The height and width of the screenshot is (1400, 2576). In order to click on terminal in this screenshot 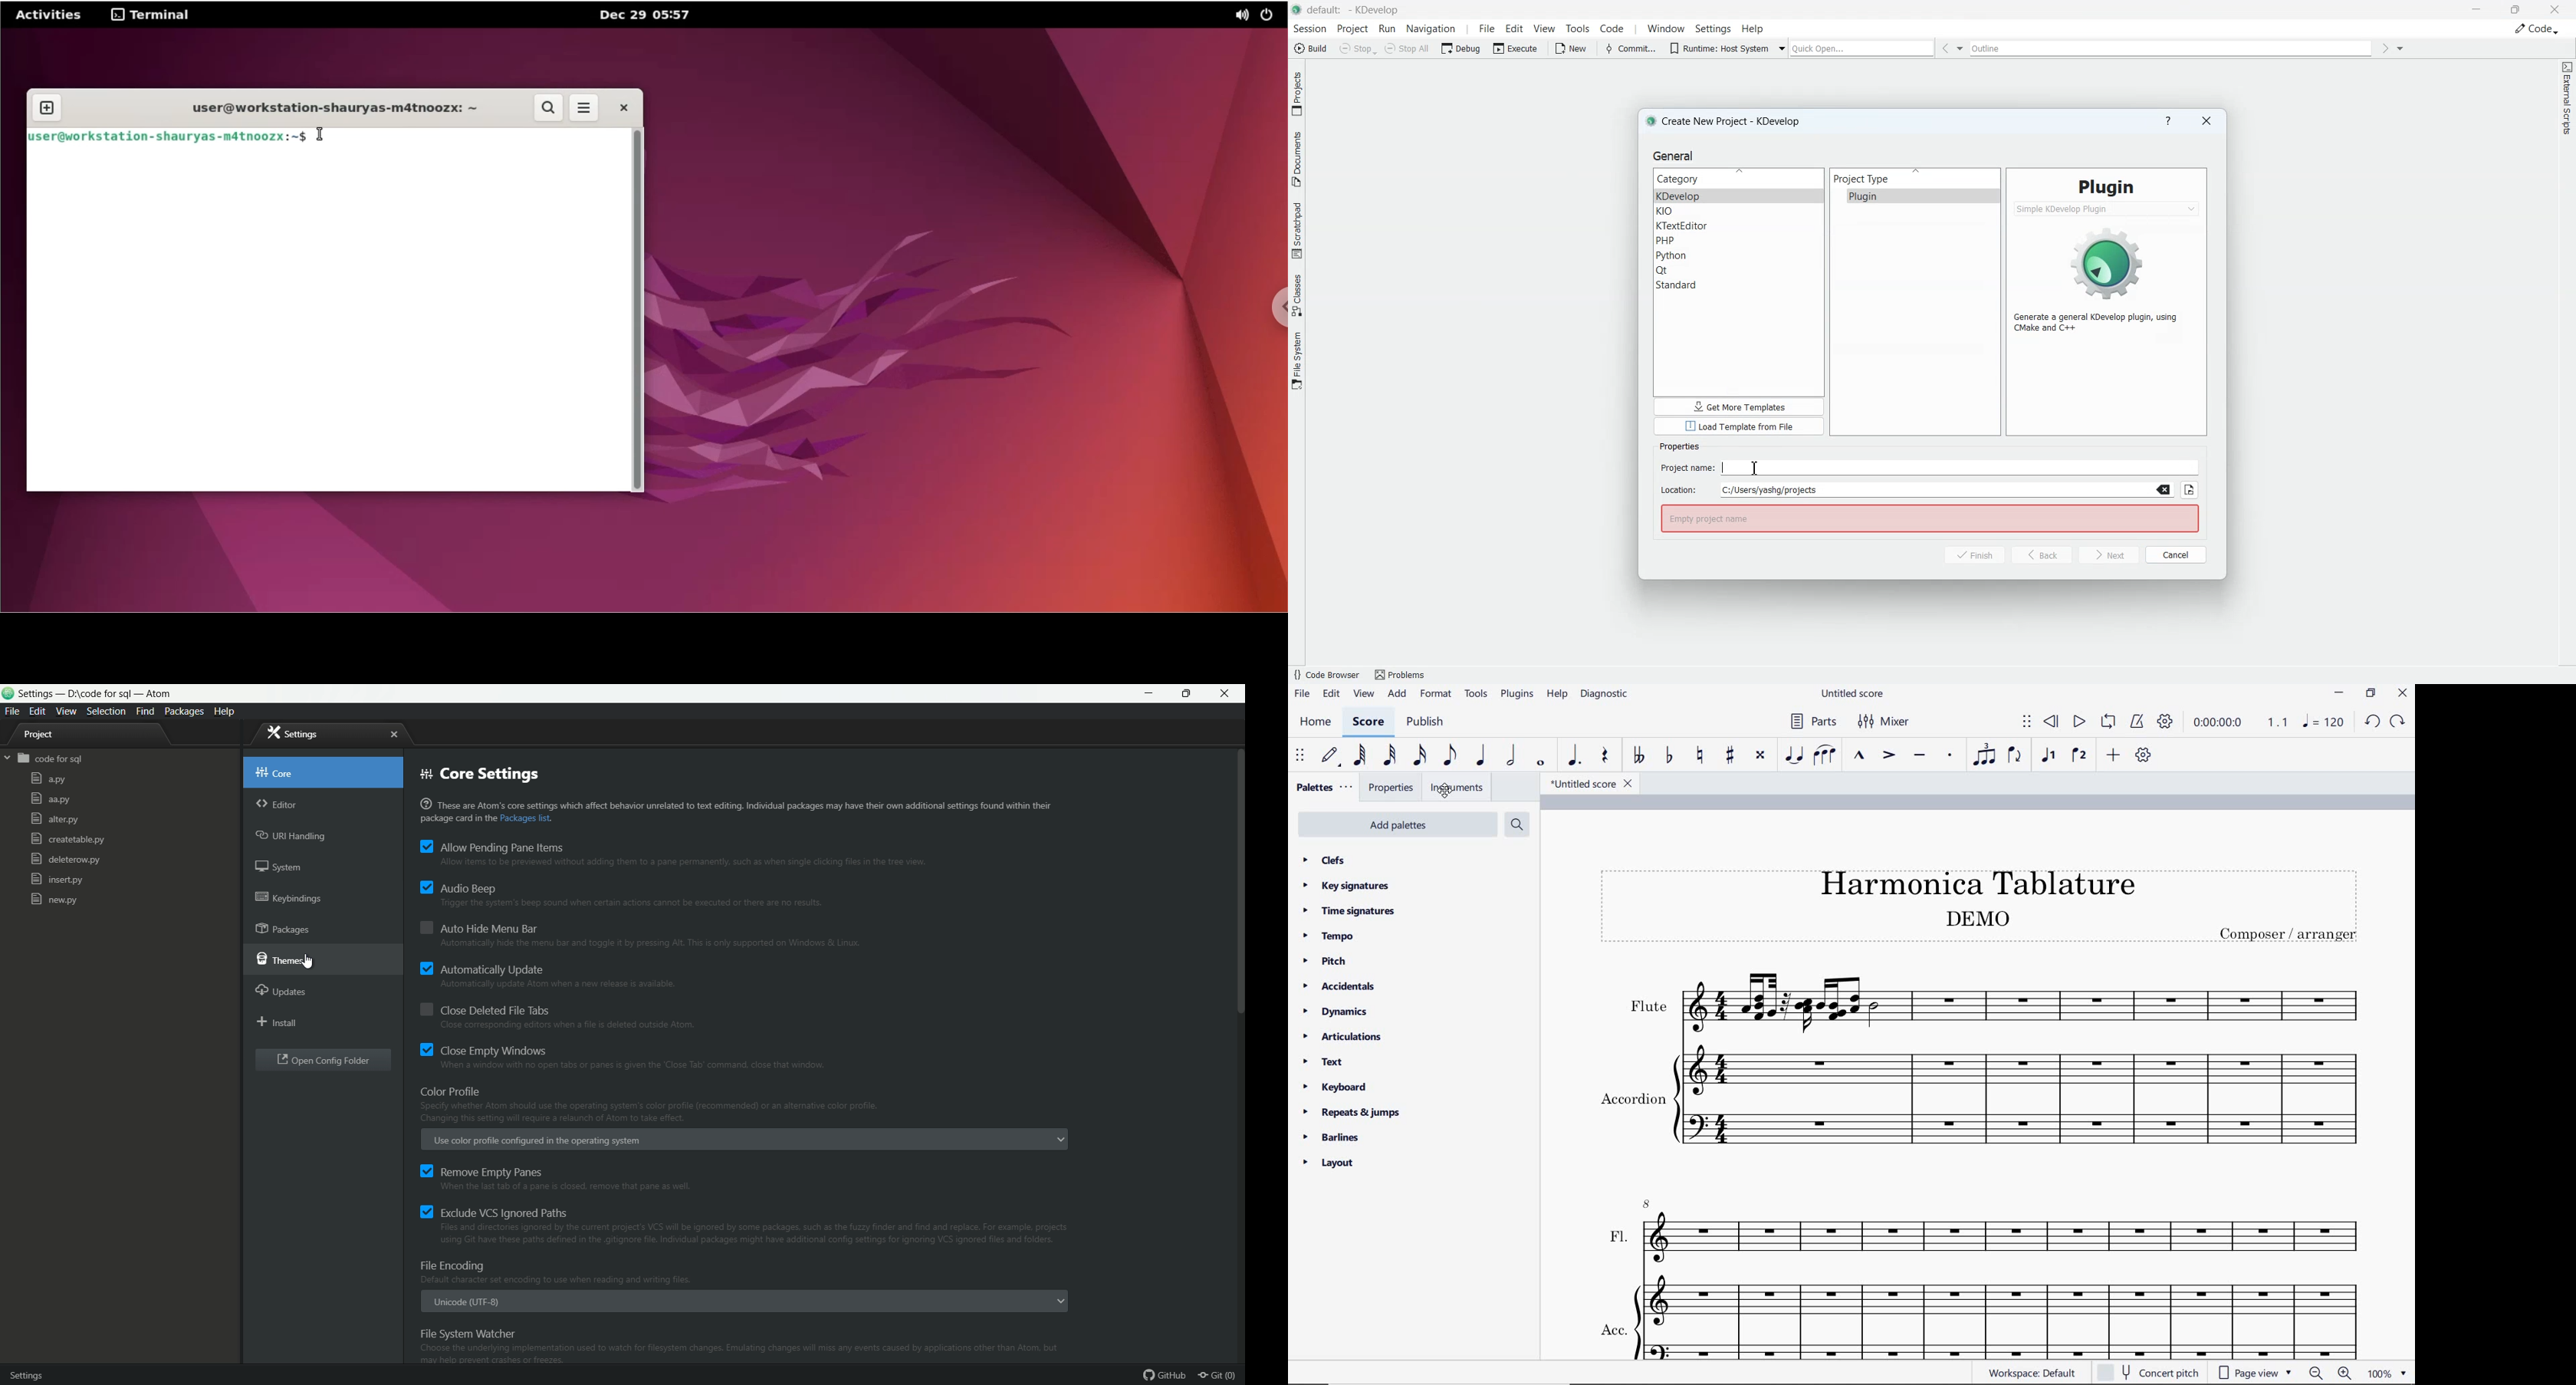, I will do `click(152, 16)`.